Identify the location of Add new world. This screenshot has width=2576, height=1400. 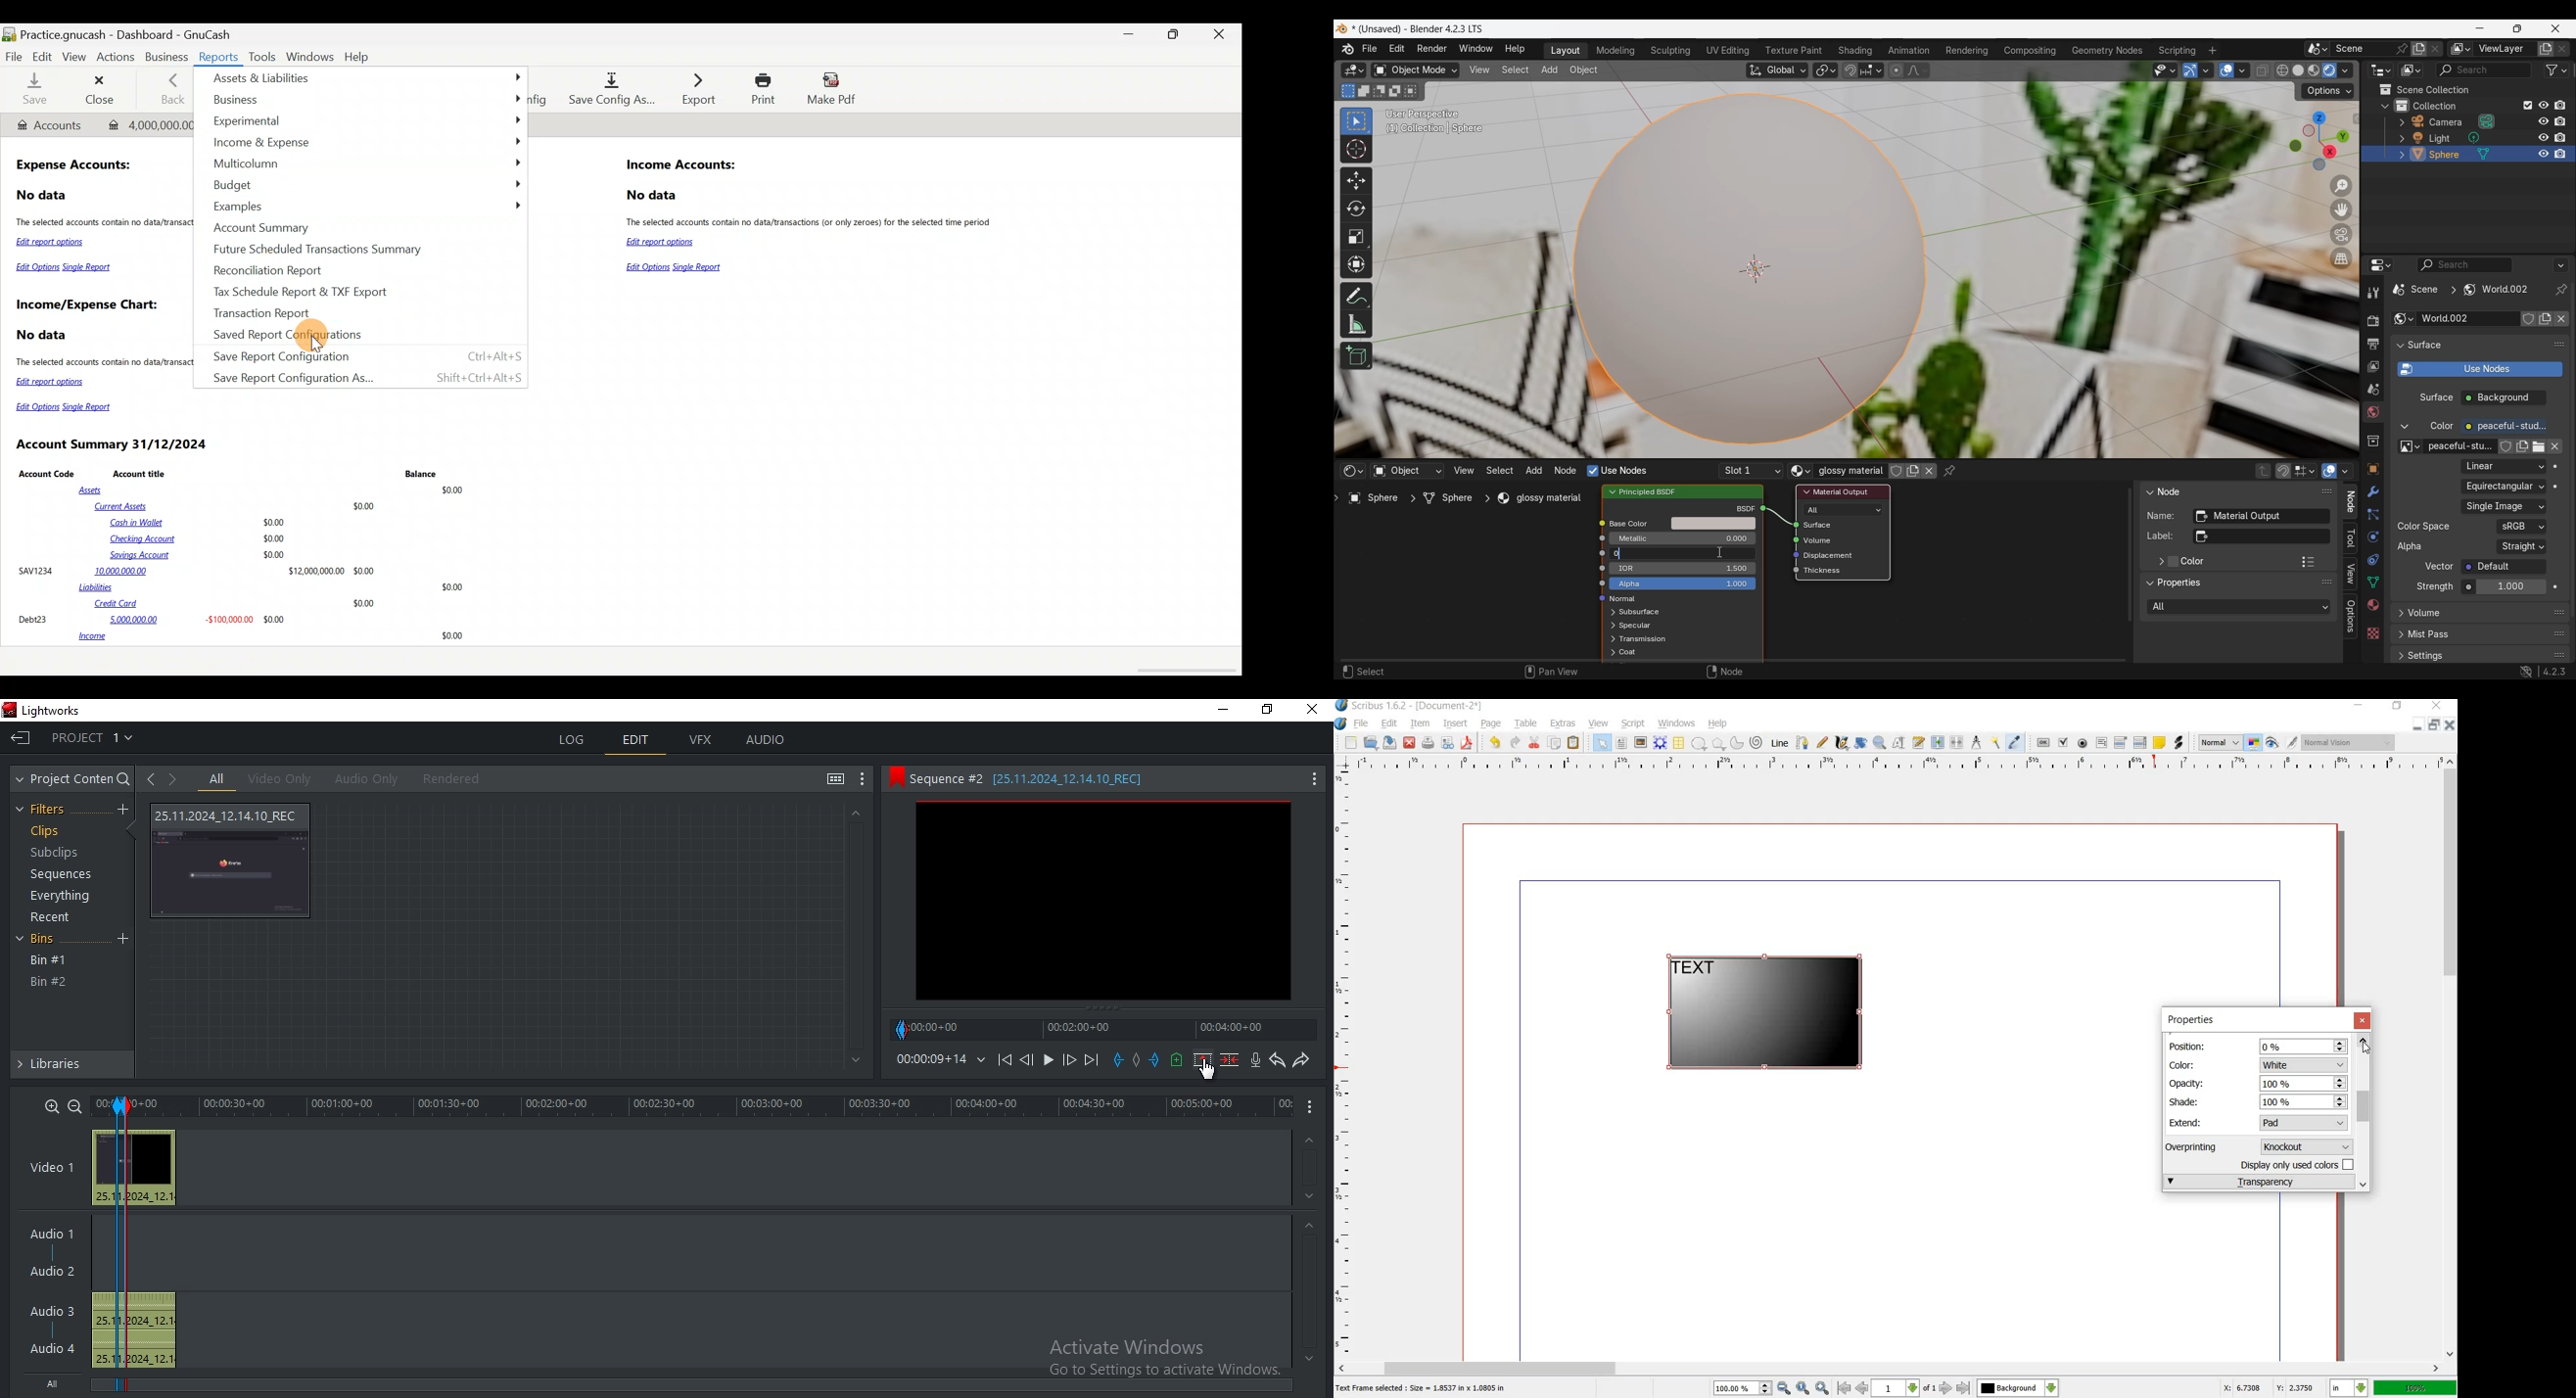
(2545, 318).